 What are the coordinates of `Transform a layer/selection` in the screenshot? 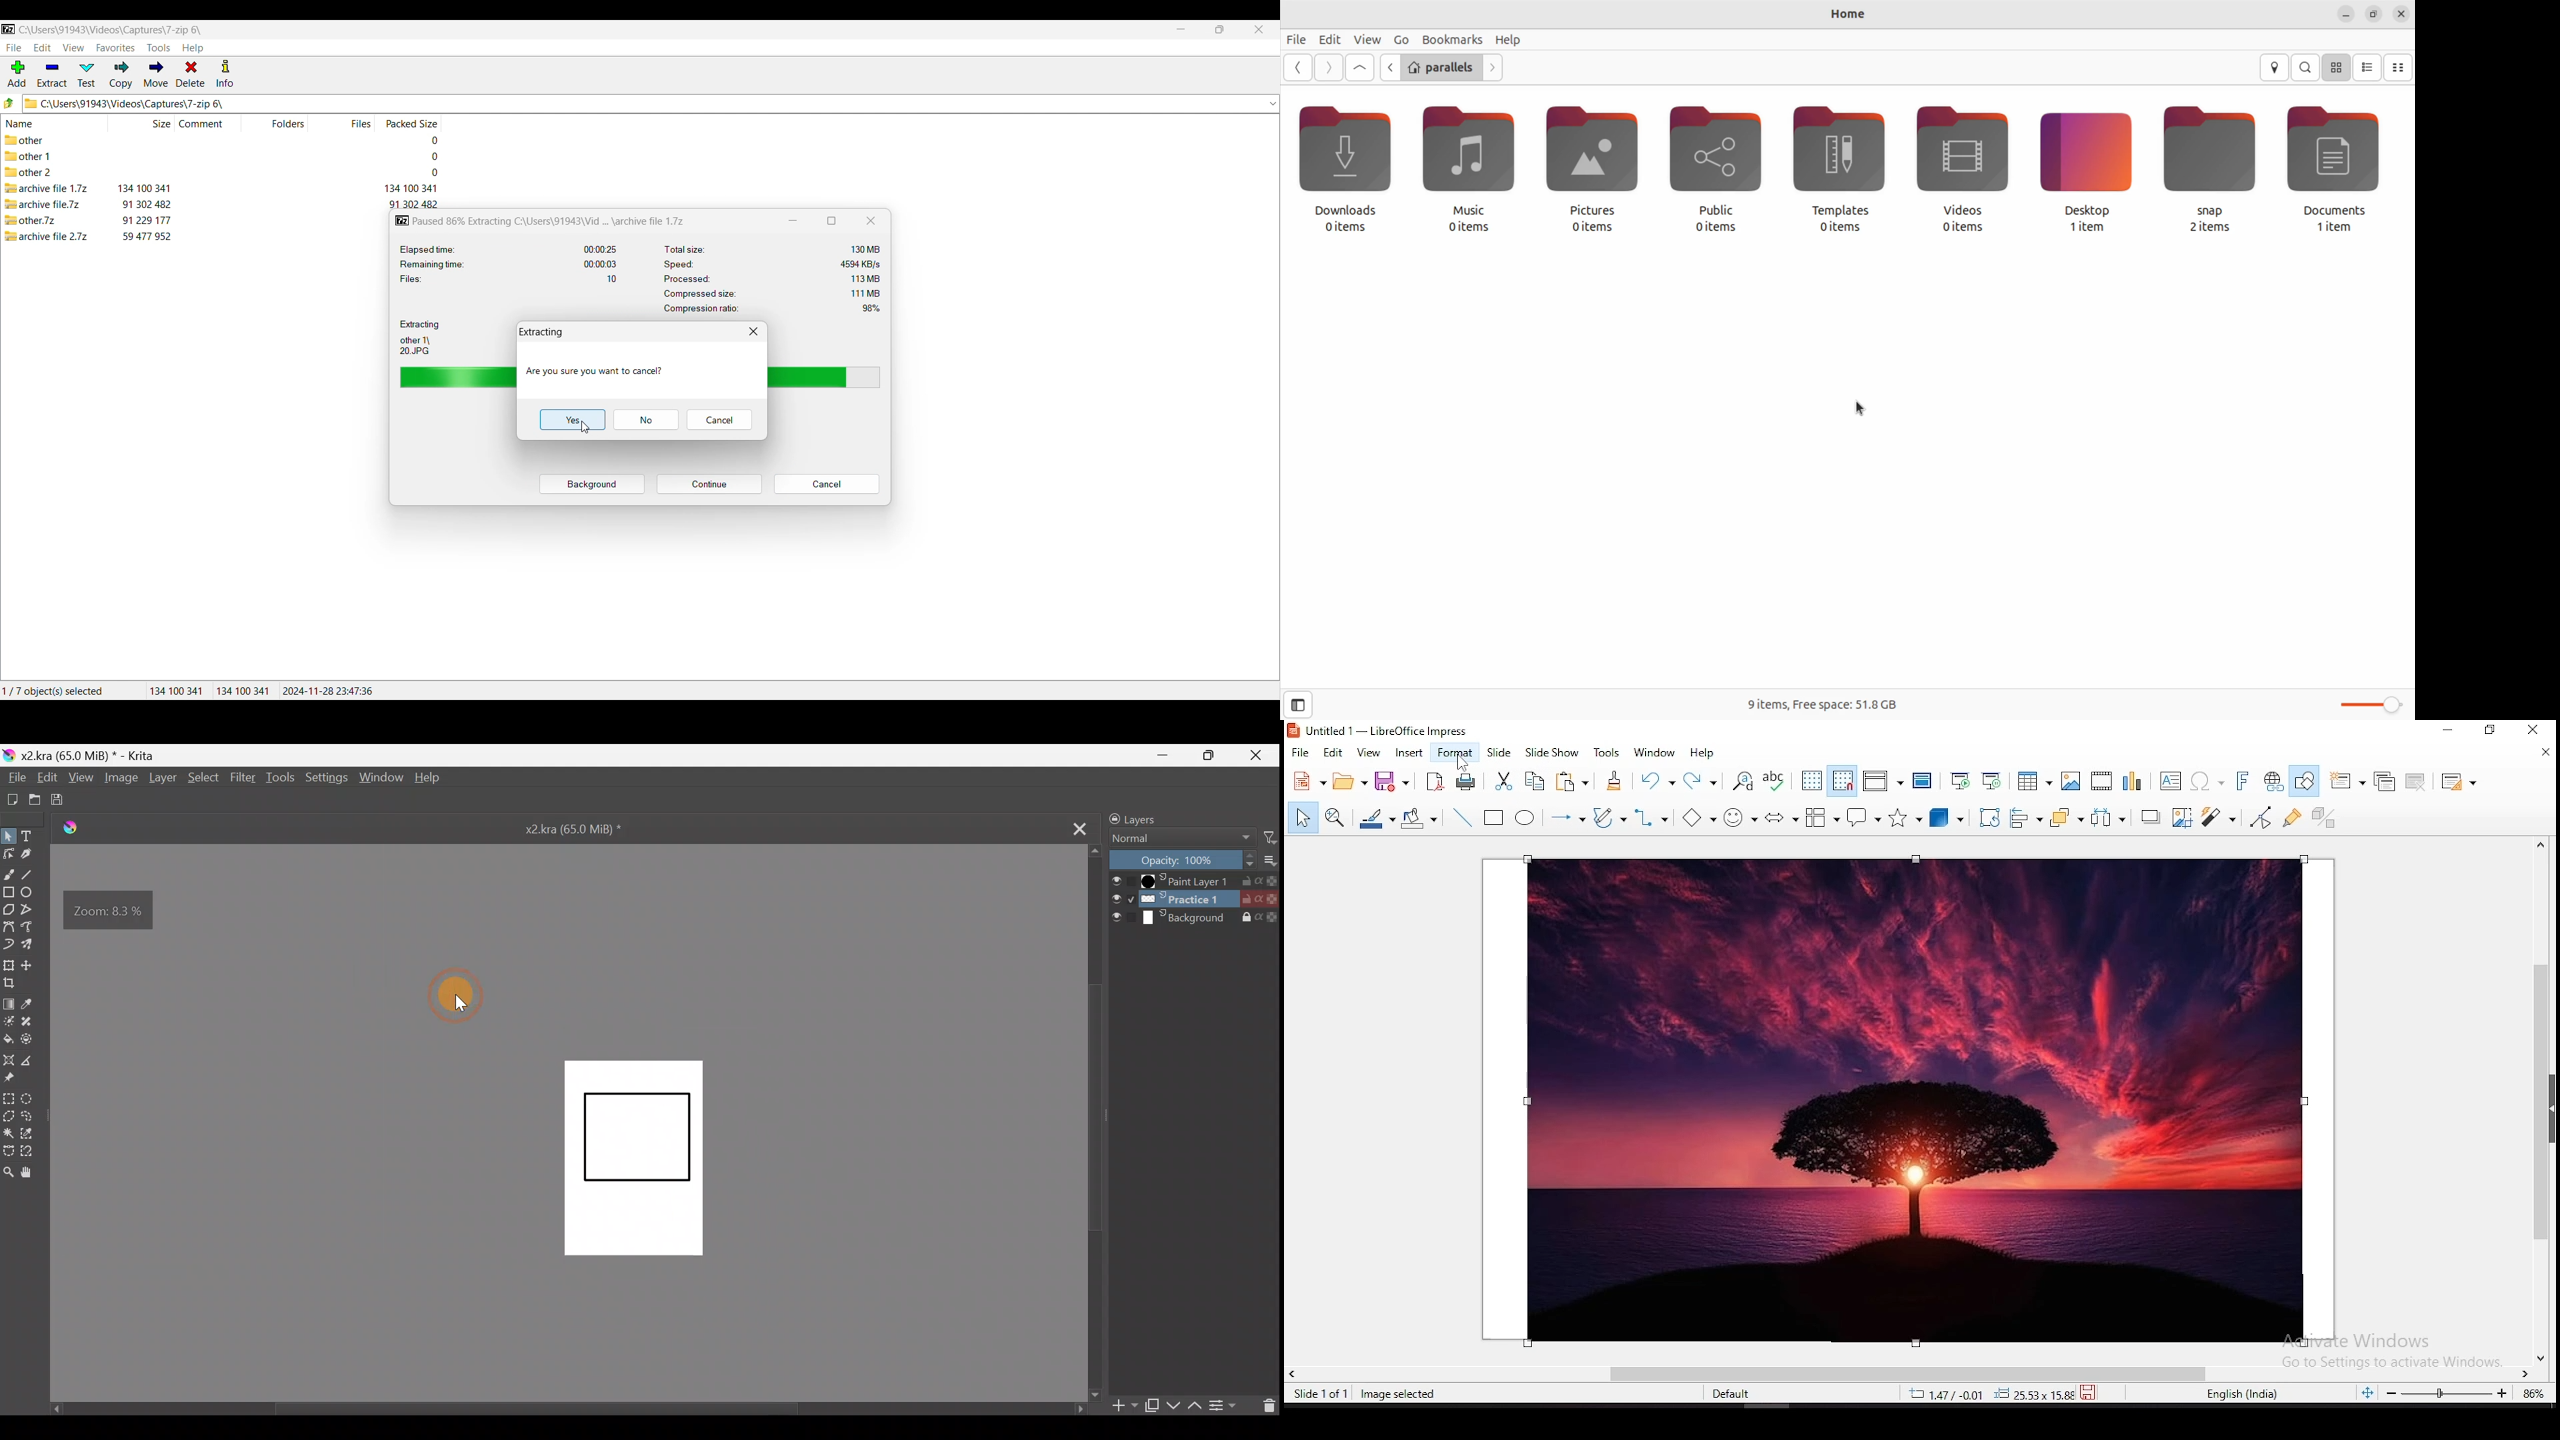 It's located at (9, 966).